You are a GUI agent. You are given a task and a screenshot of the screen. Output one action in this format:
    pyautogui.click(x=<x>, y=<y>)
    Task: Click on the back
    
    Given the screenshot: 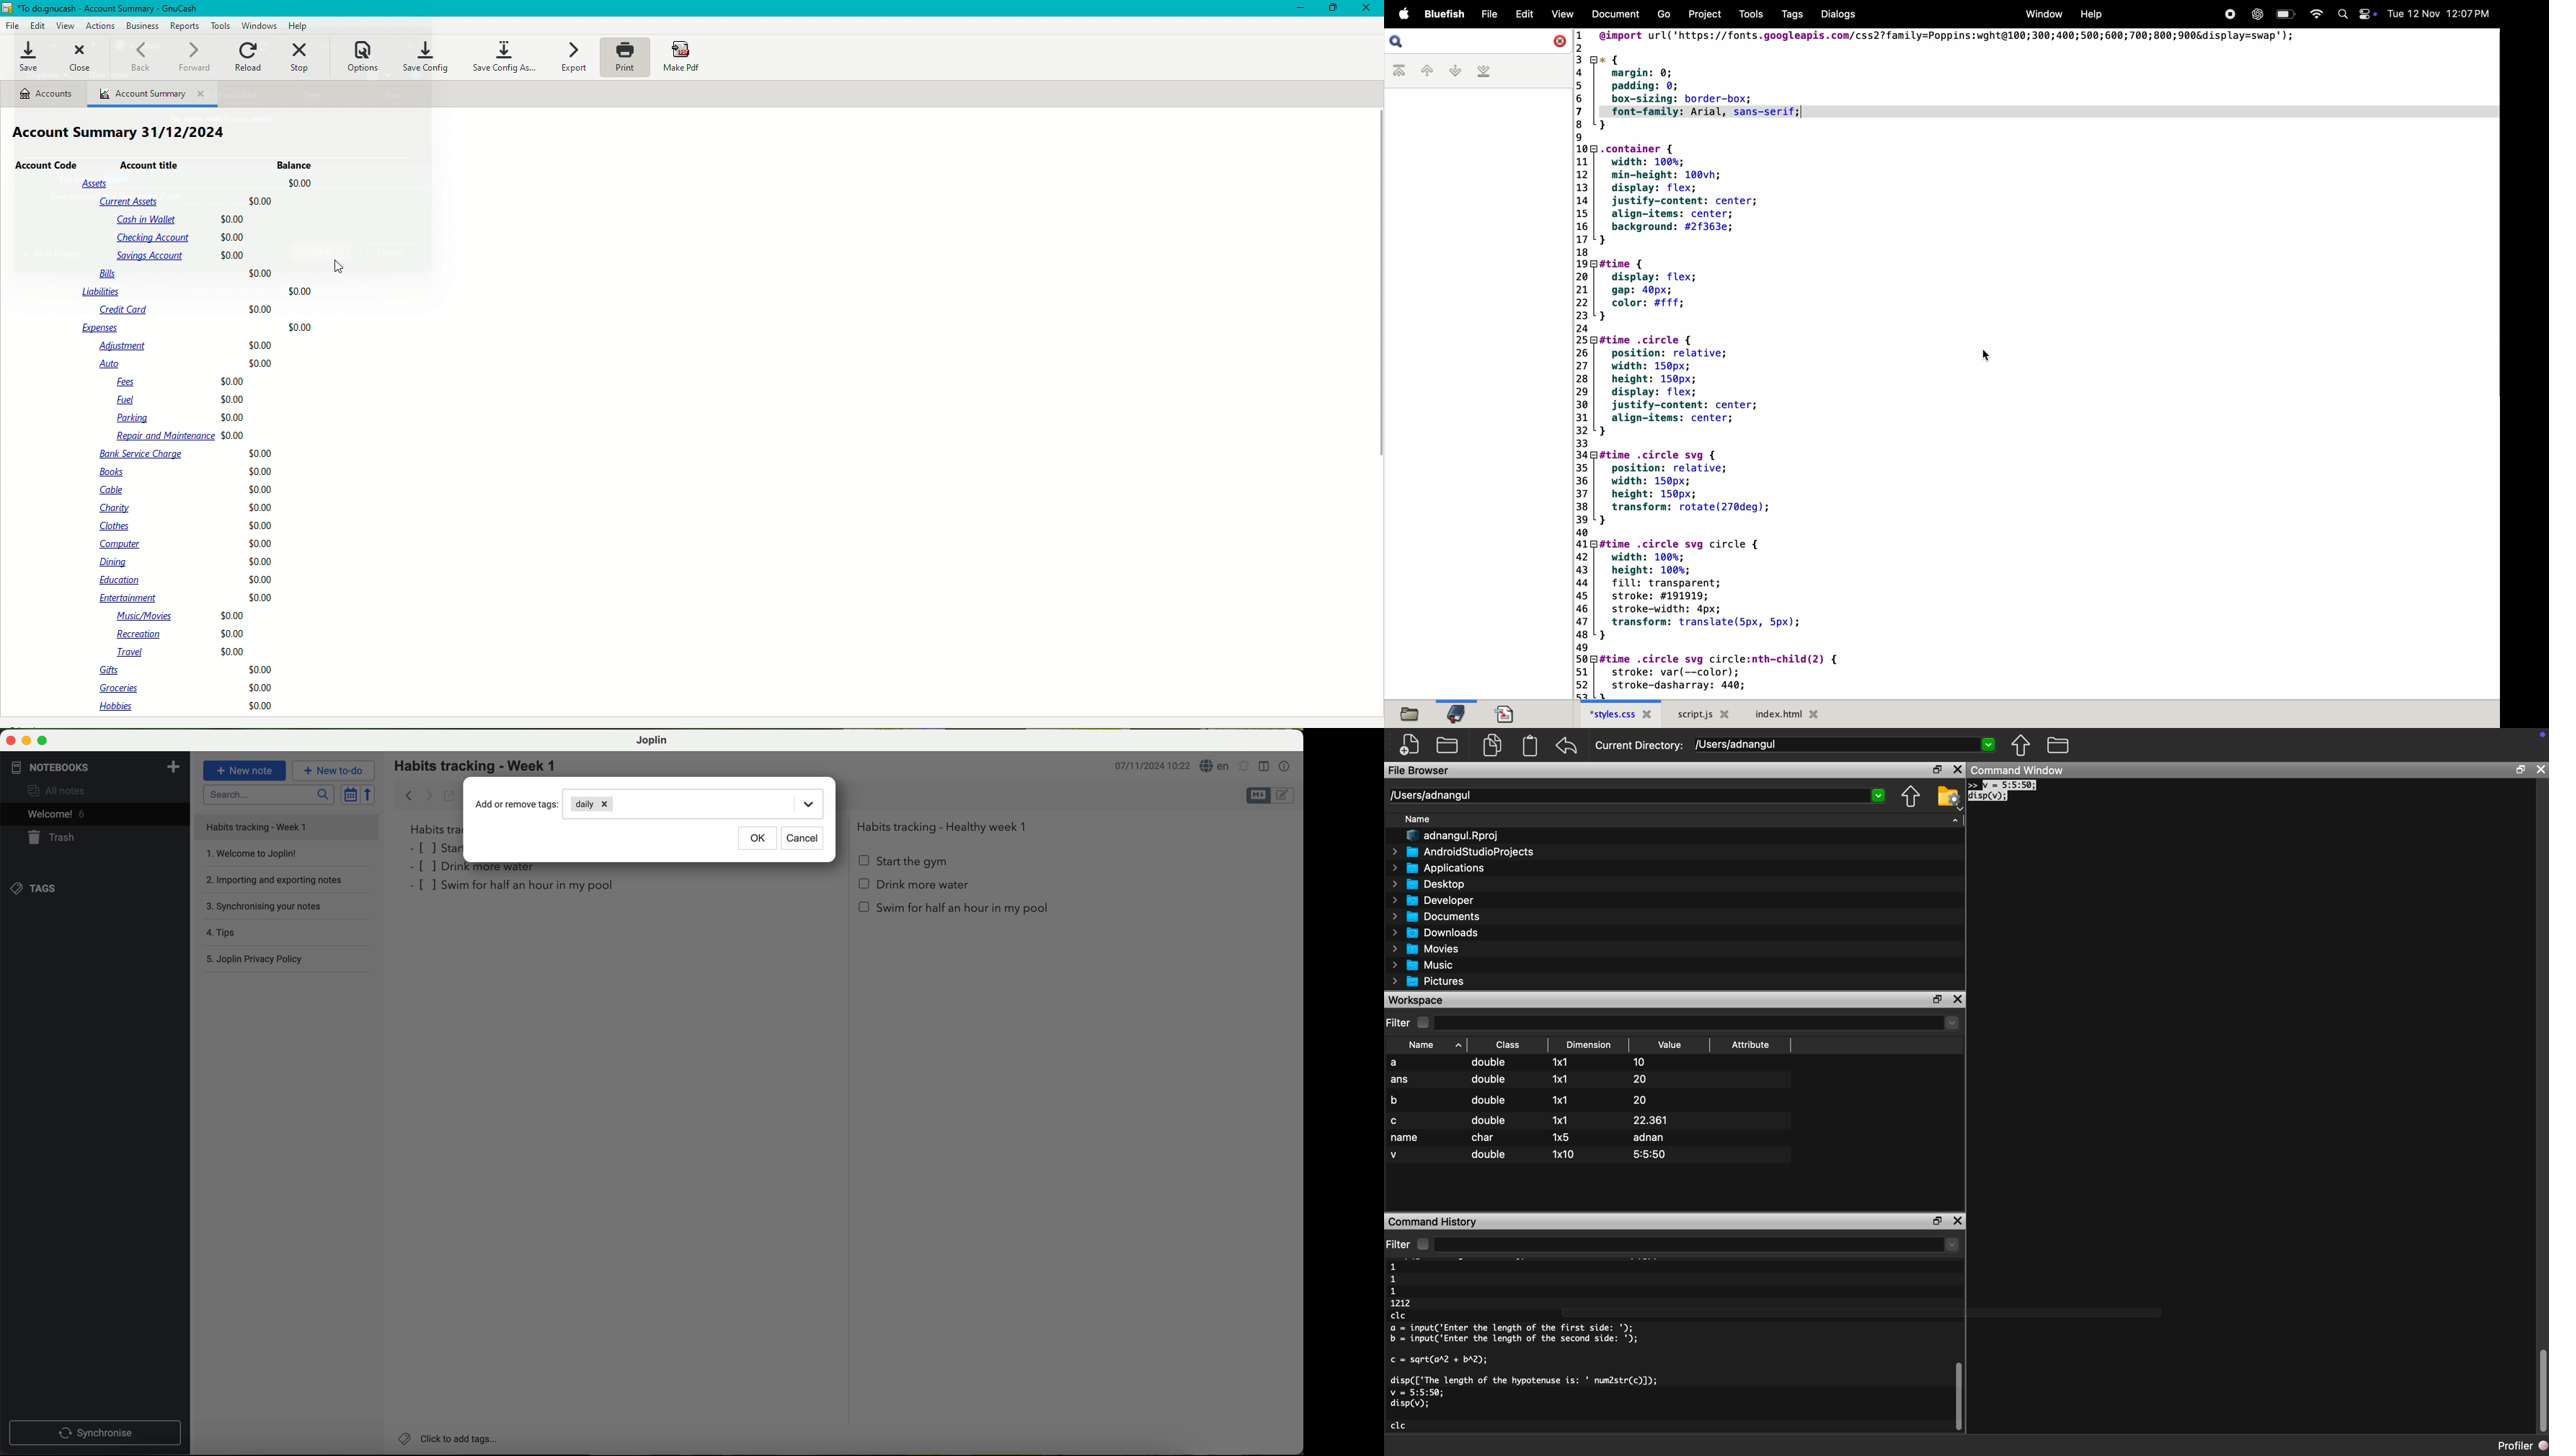 What is the action you would take?
    pyautogui.click(x=406, y=795)
    